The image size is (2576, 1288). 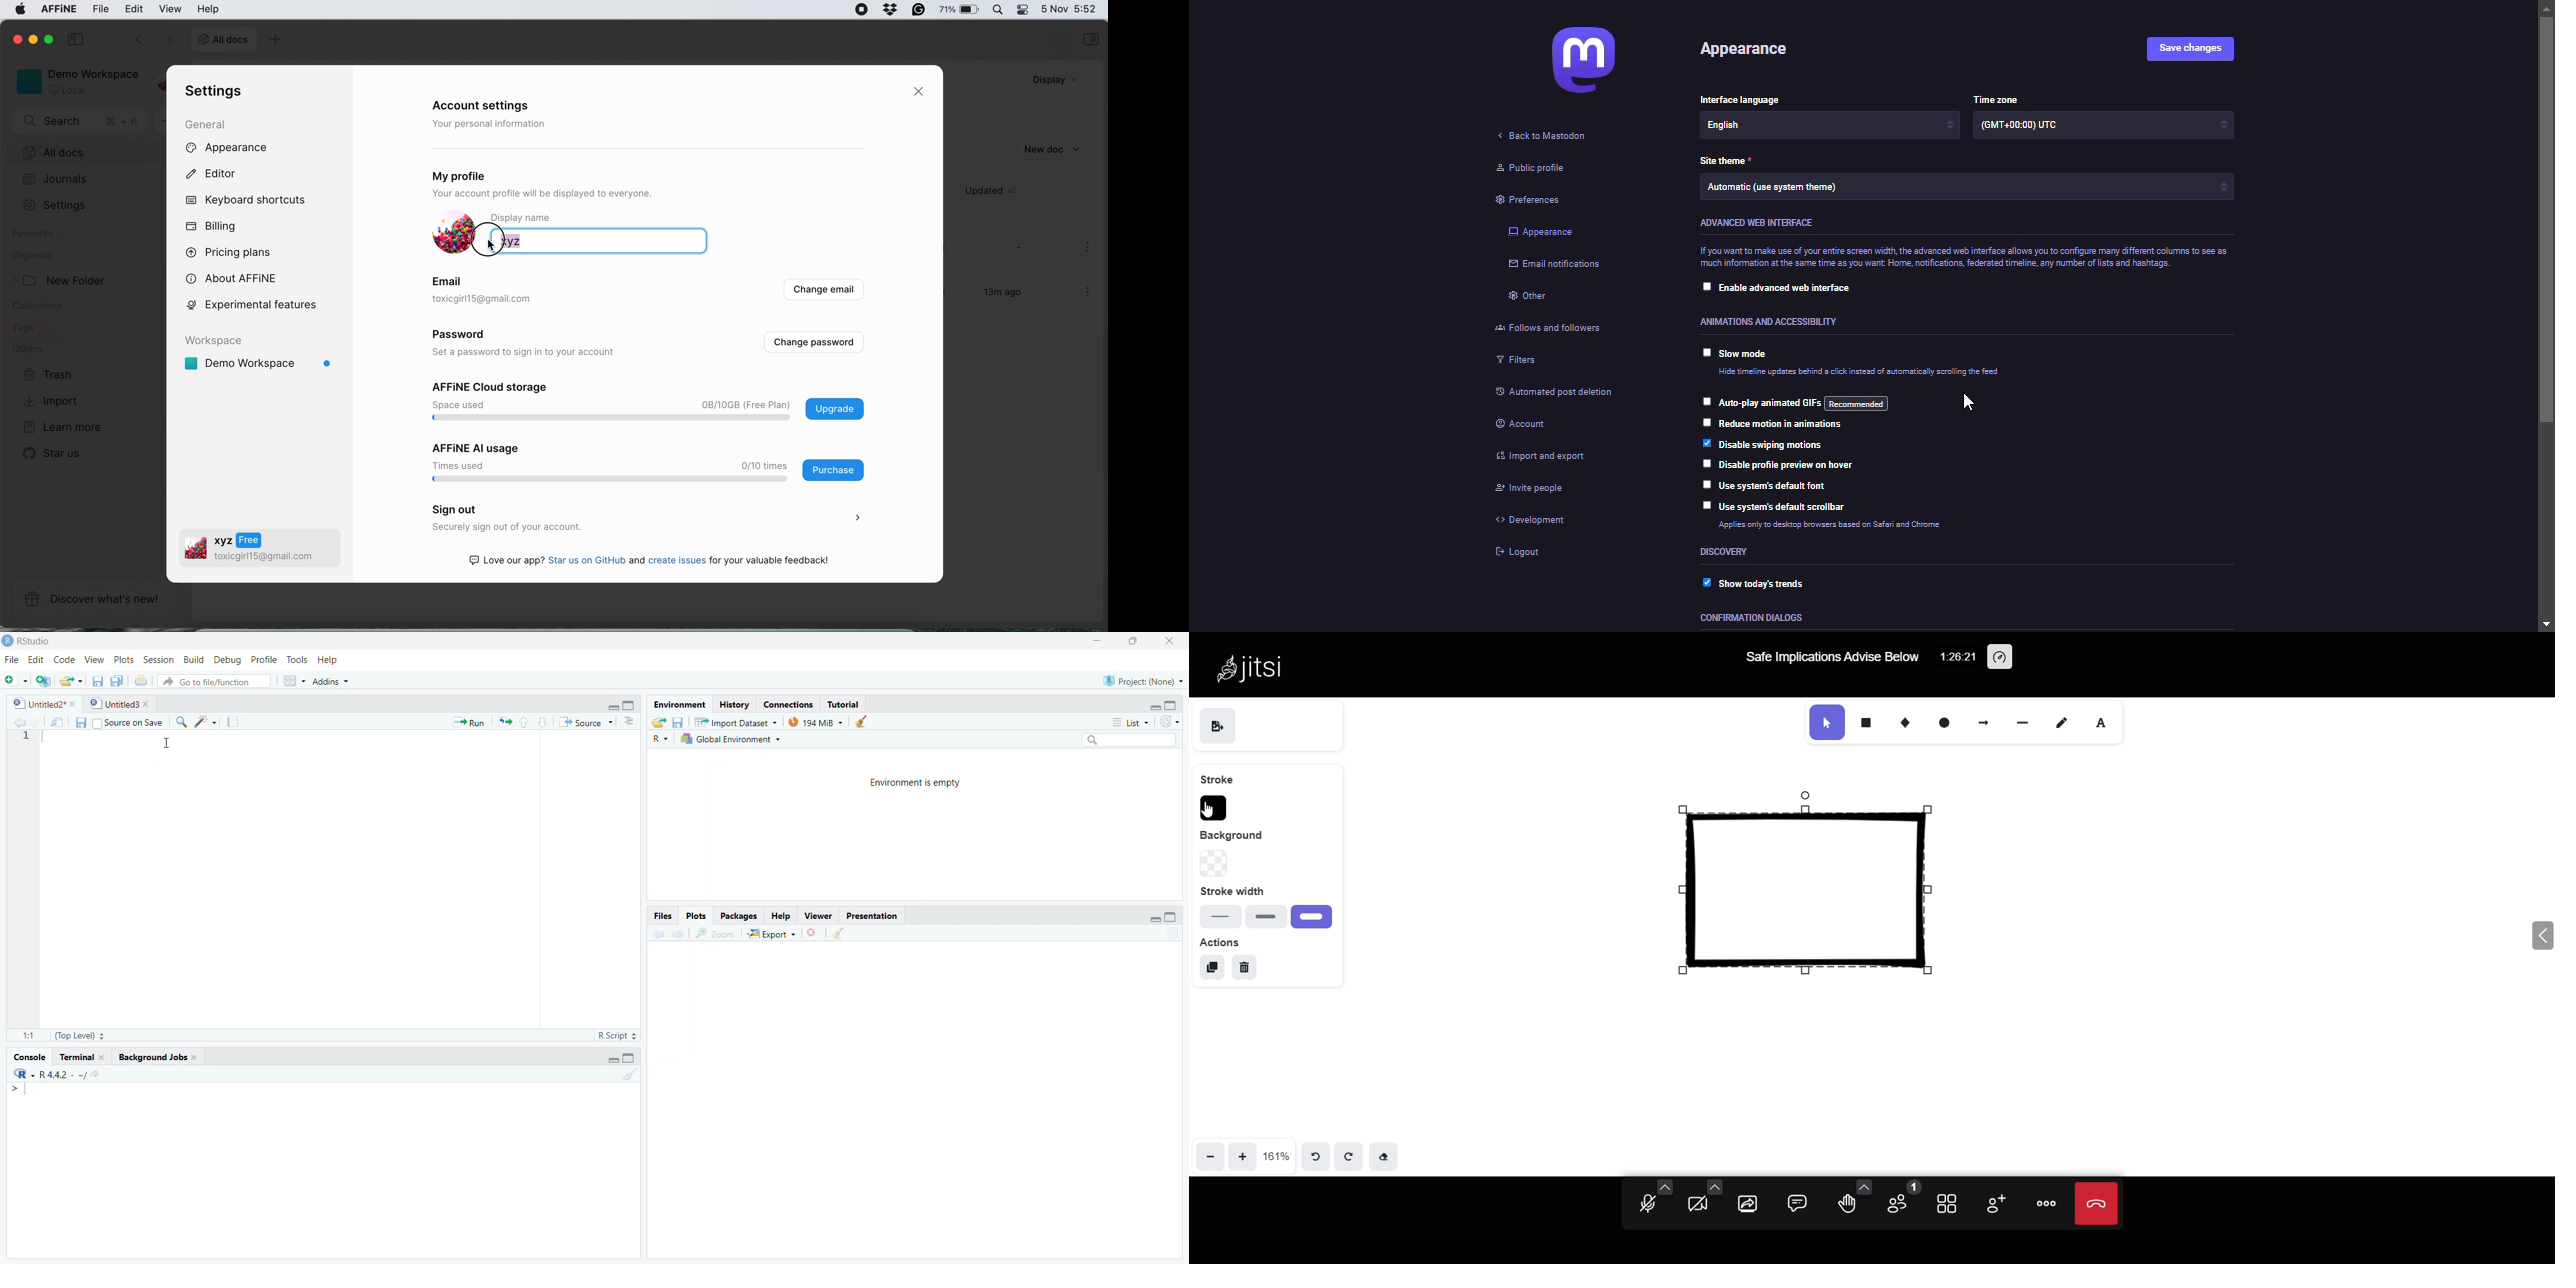 I want to click on workspace panes, so click(x=296, y=680).